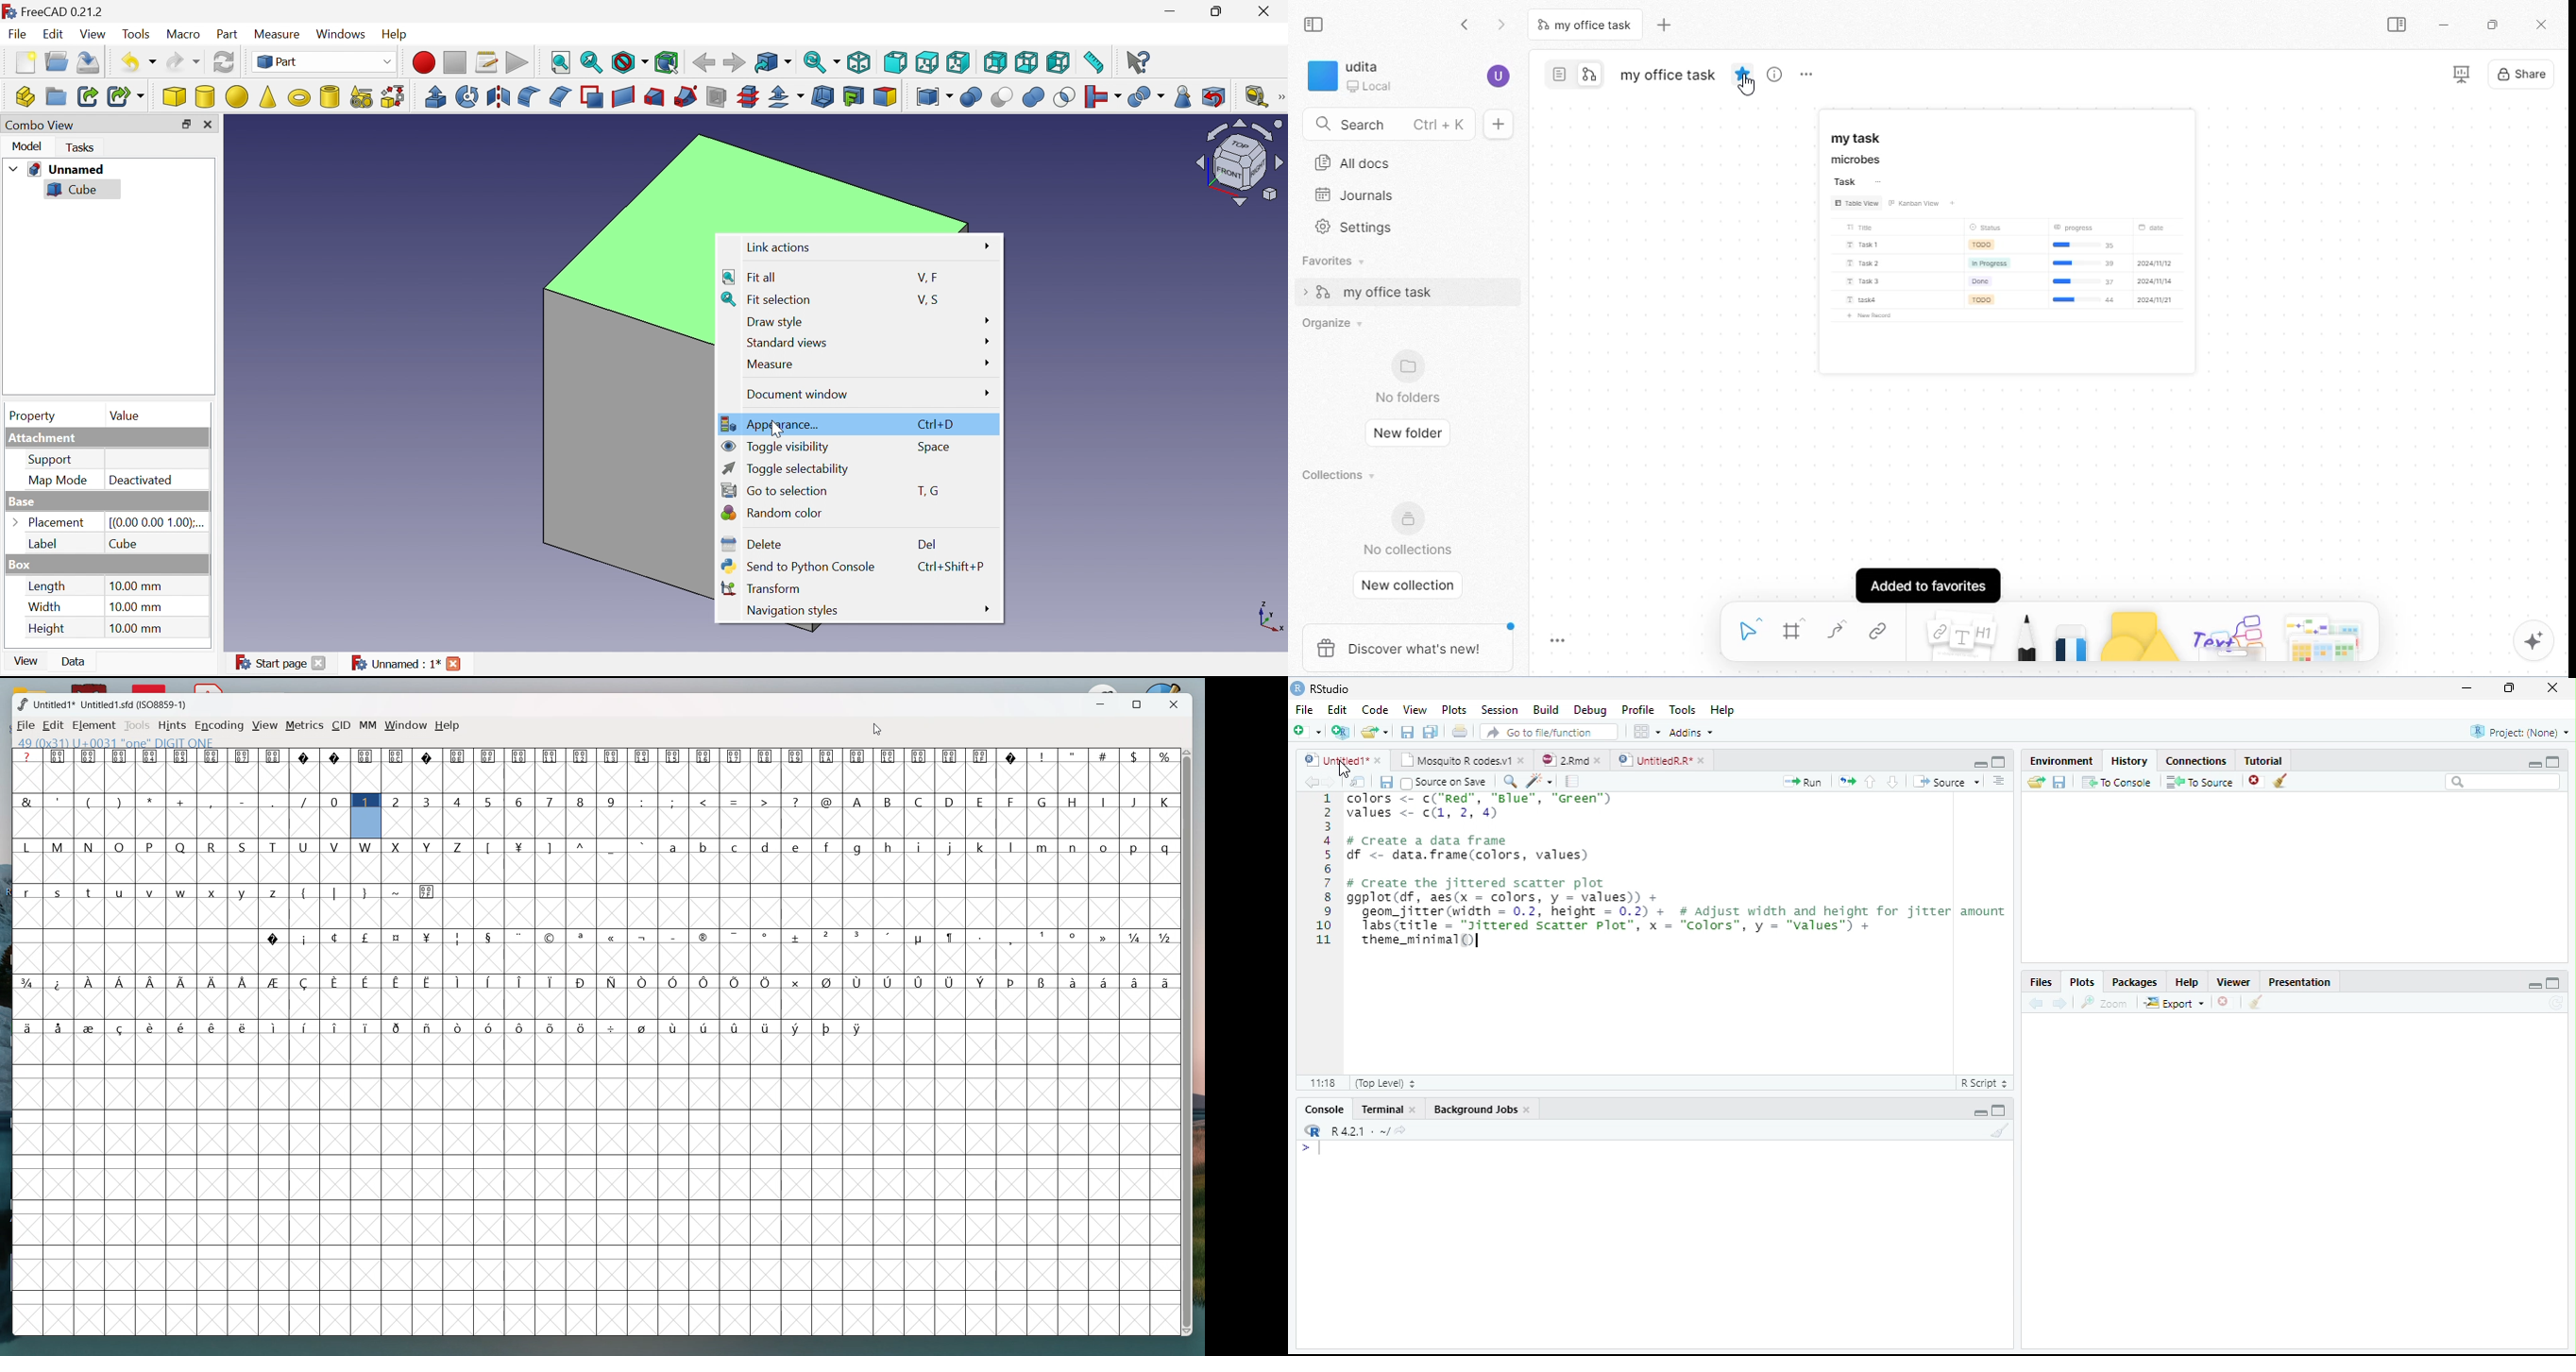 This screenshot has height=1372, width=2576. I want to click on Save all open documents, so click(1431, 732).